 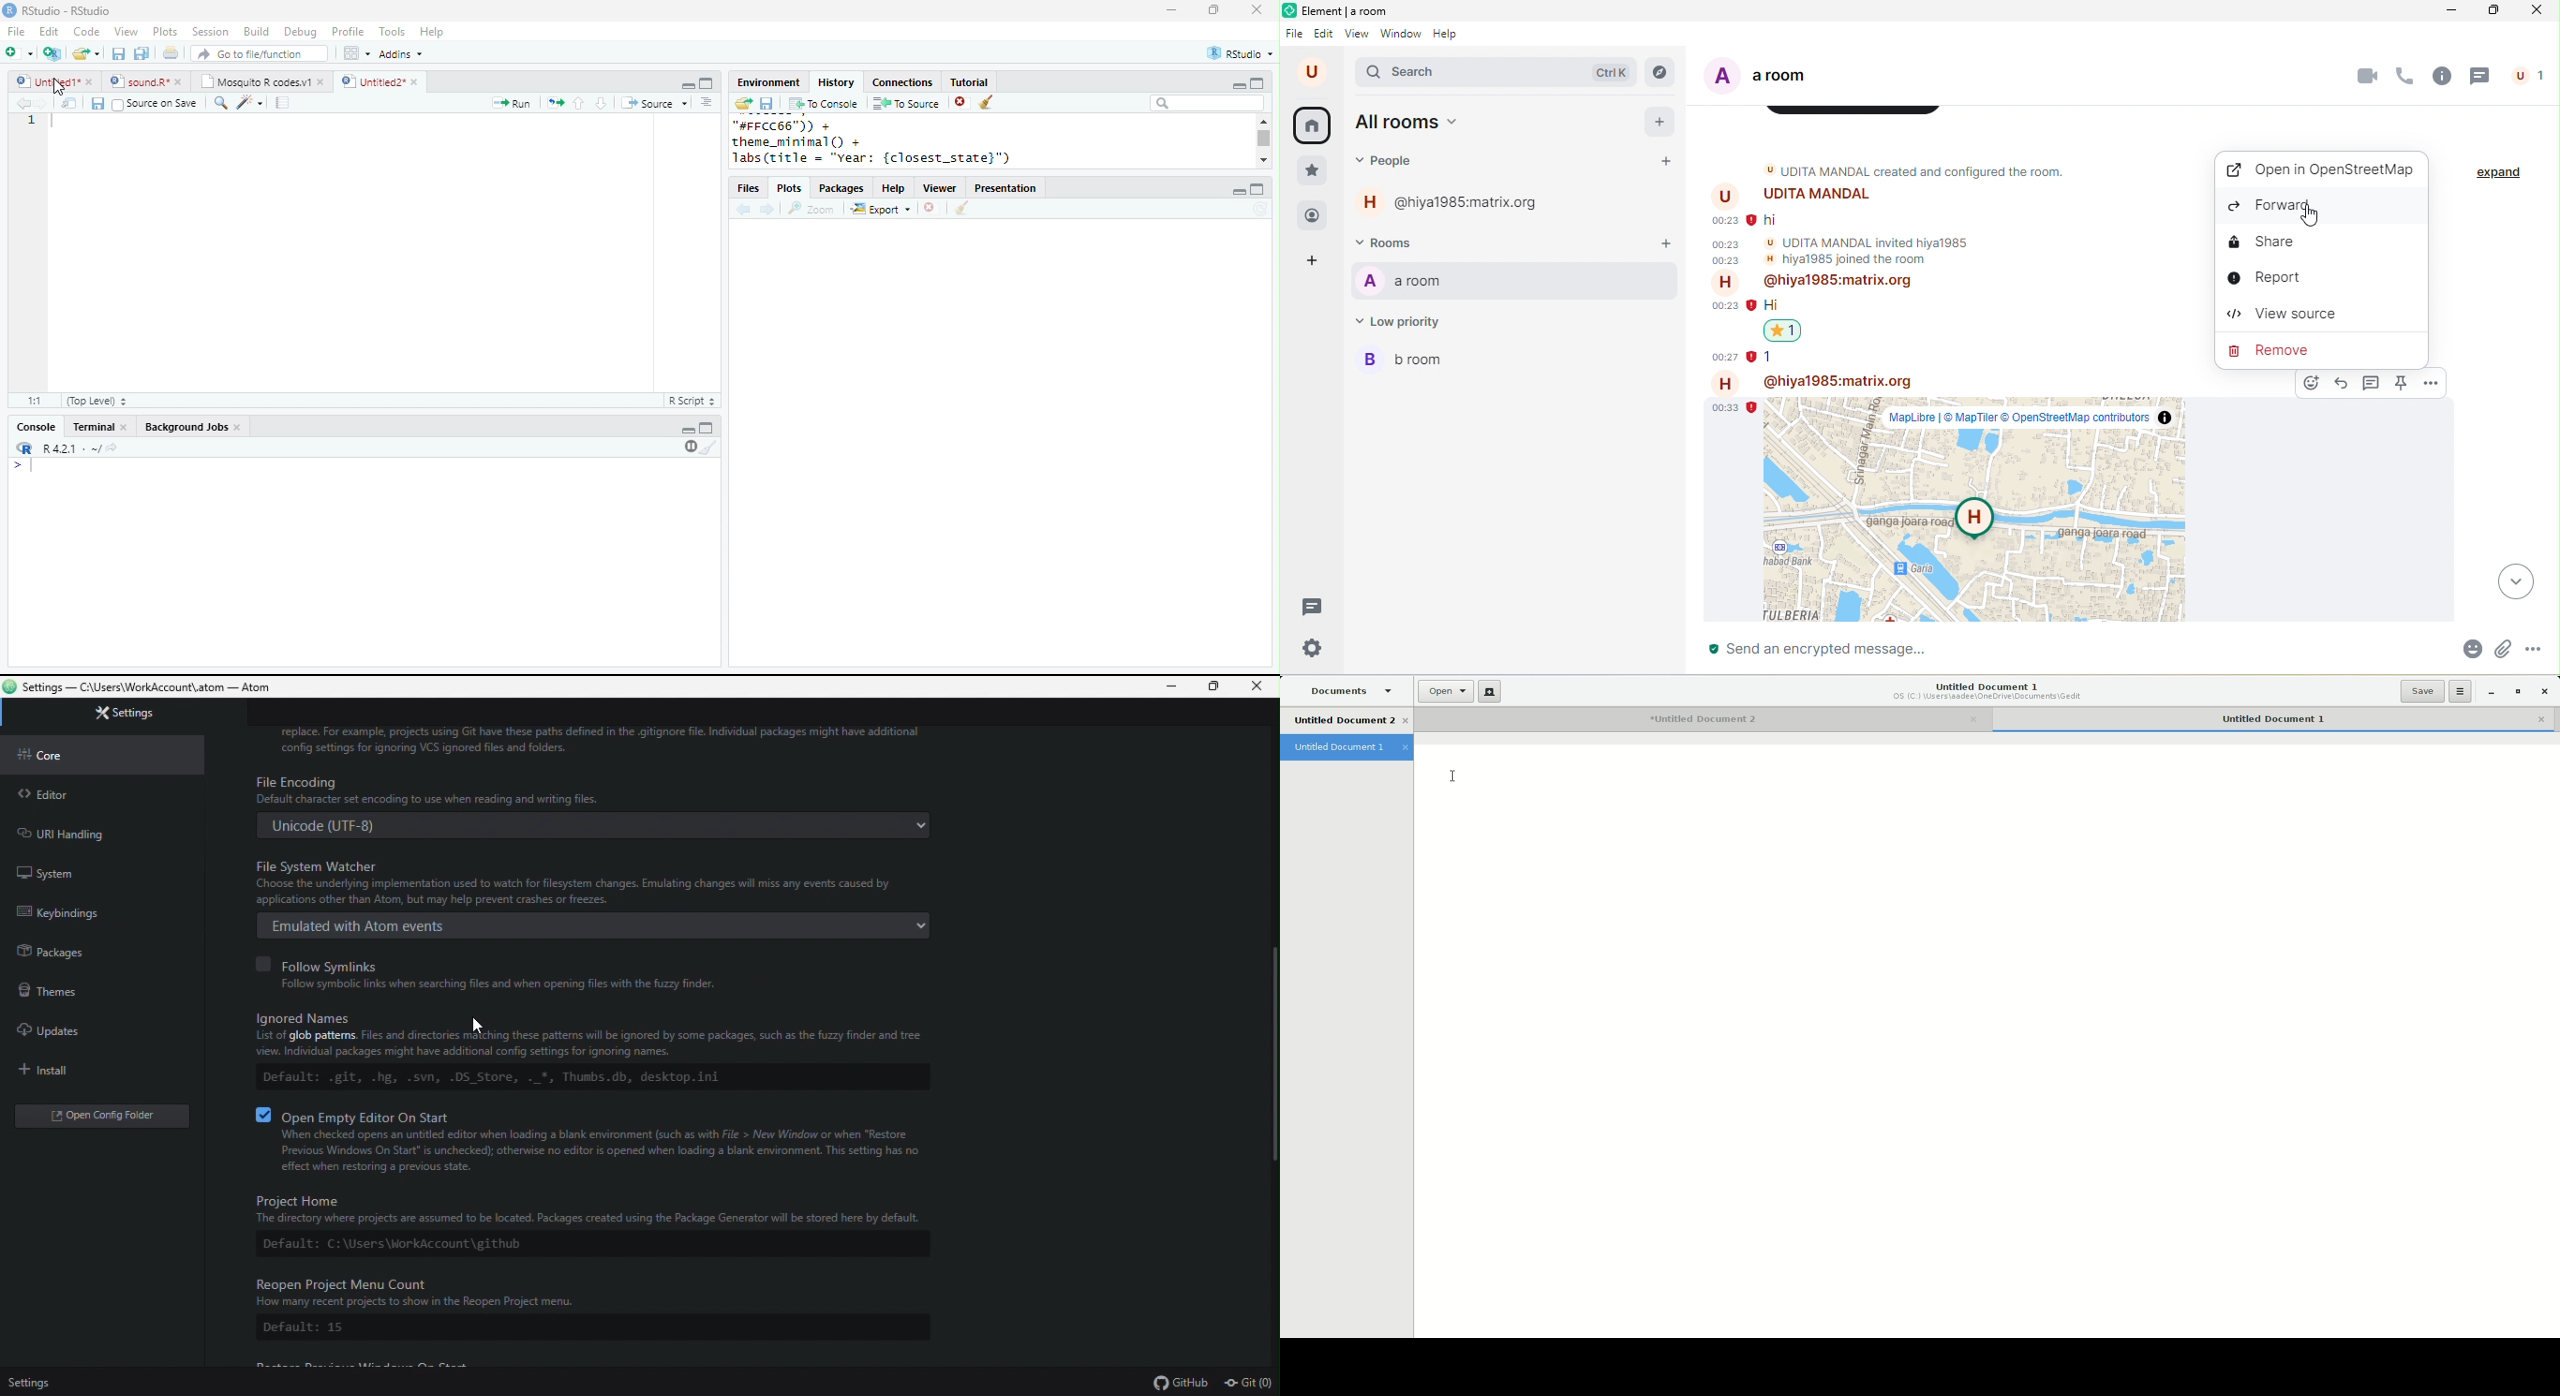 What do you see at coordinates (600, 103) in the screenshot?
I see `down` at bounding box center [600, 103].